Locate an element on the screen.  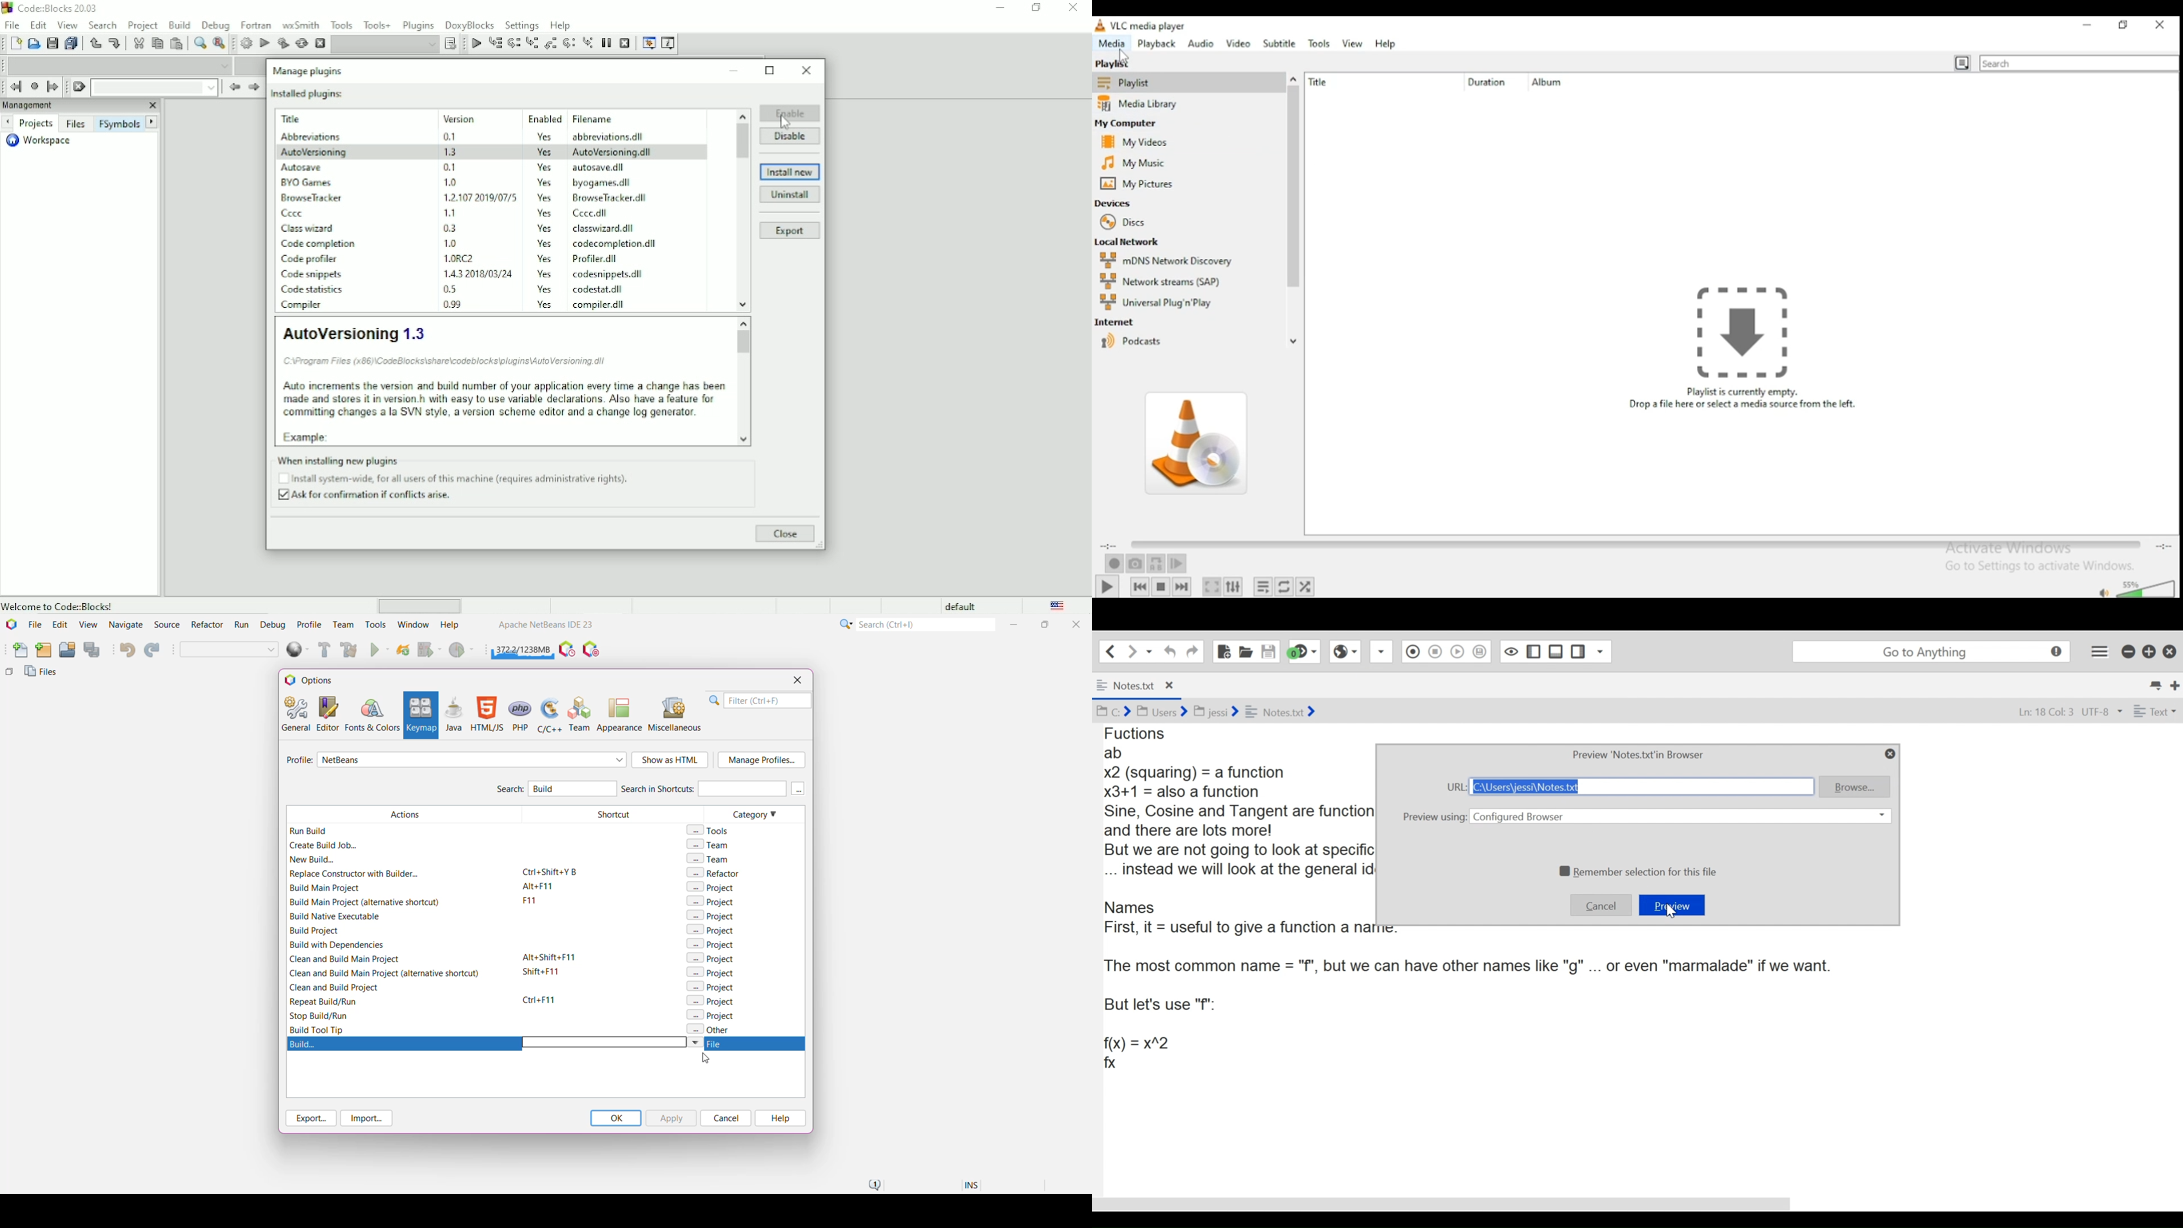
Yes is located at coordinates (545, 274).